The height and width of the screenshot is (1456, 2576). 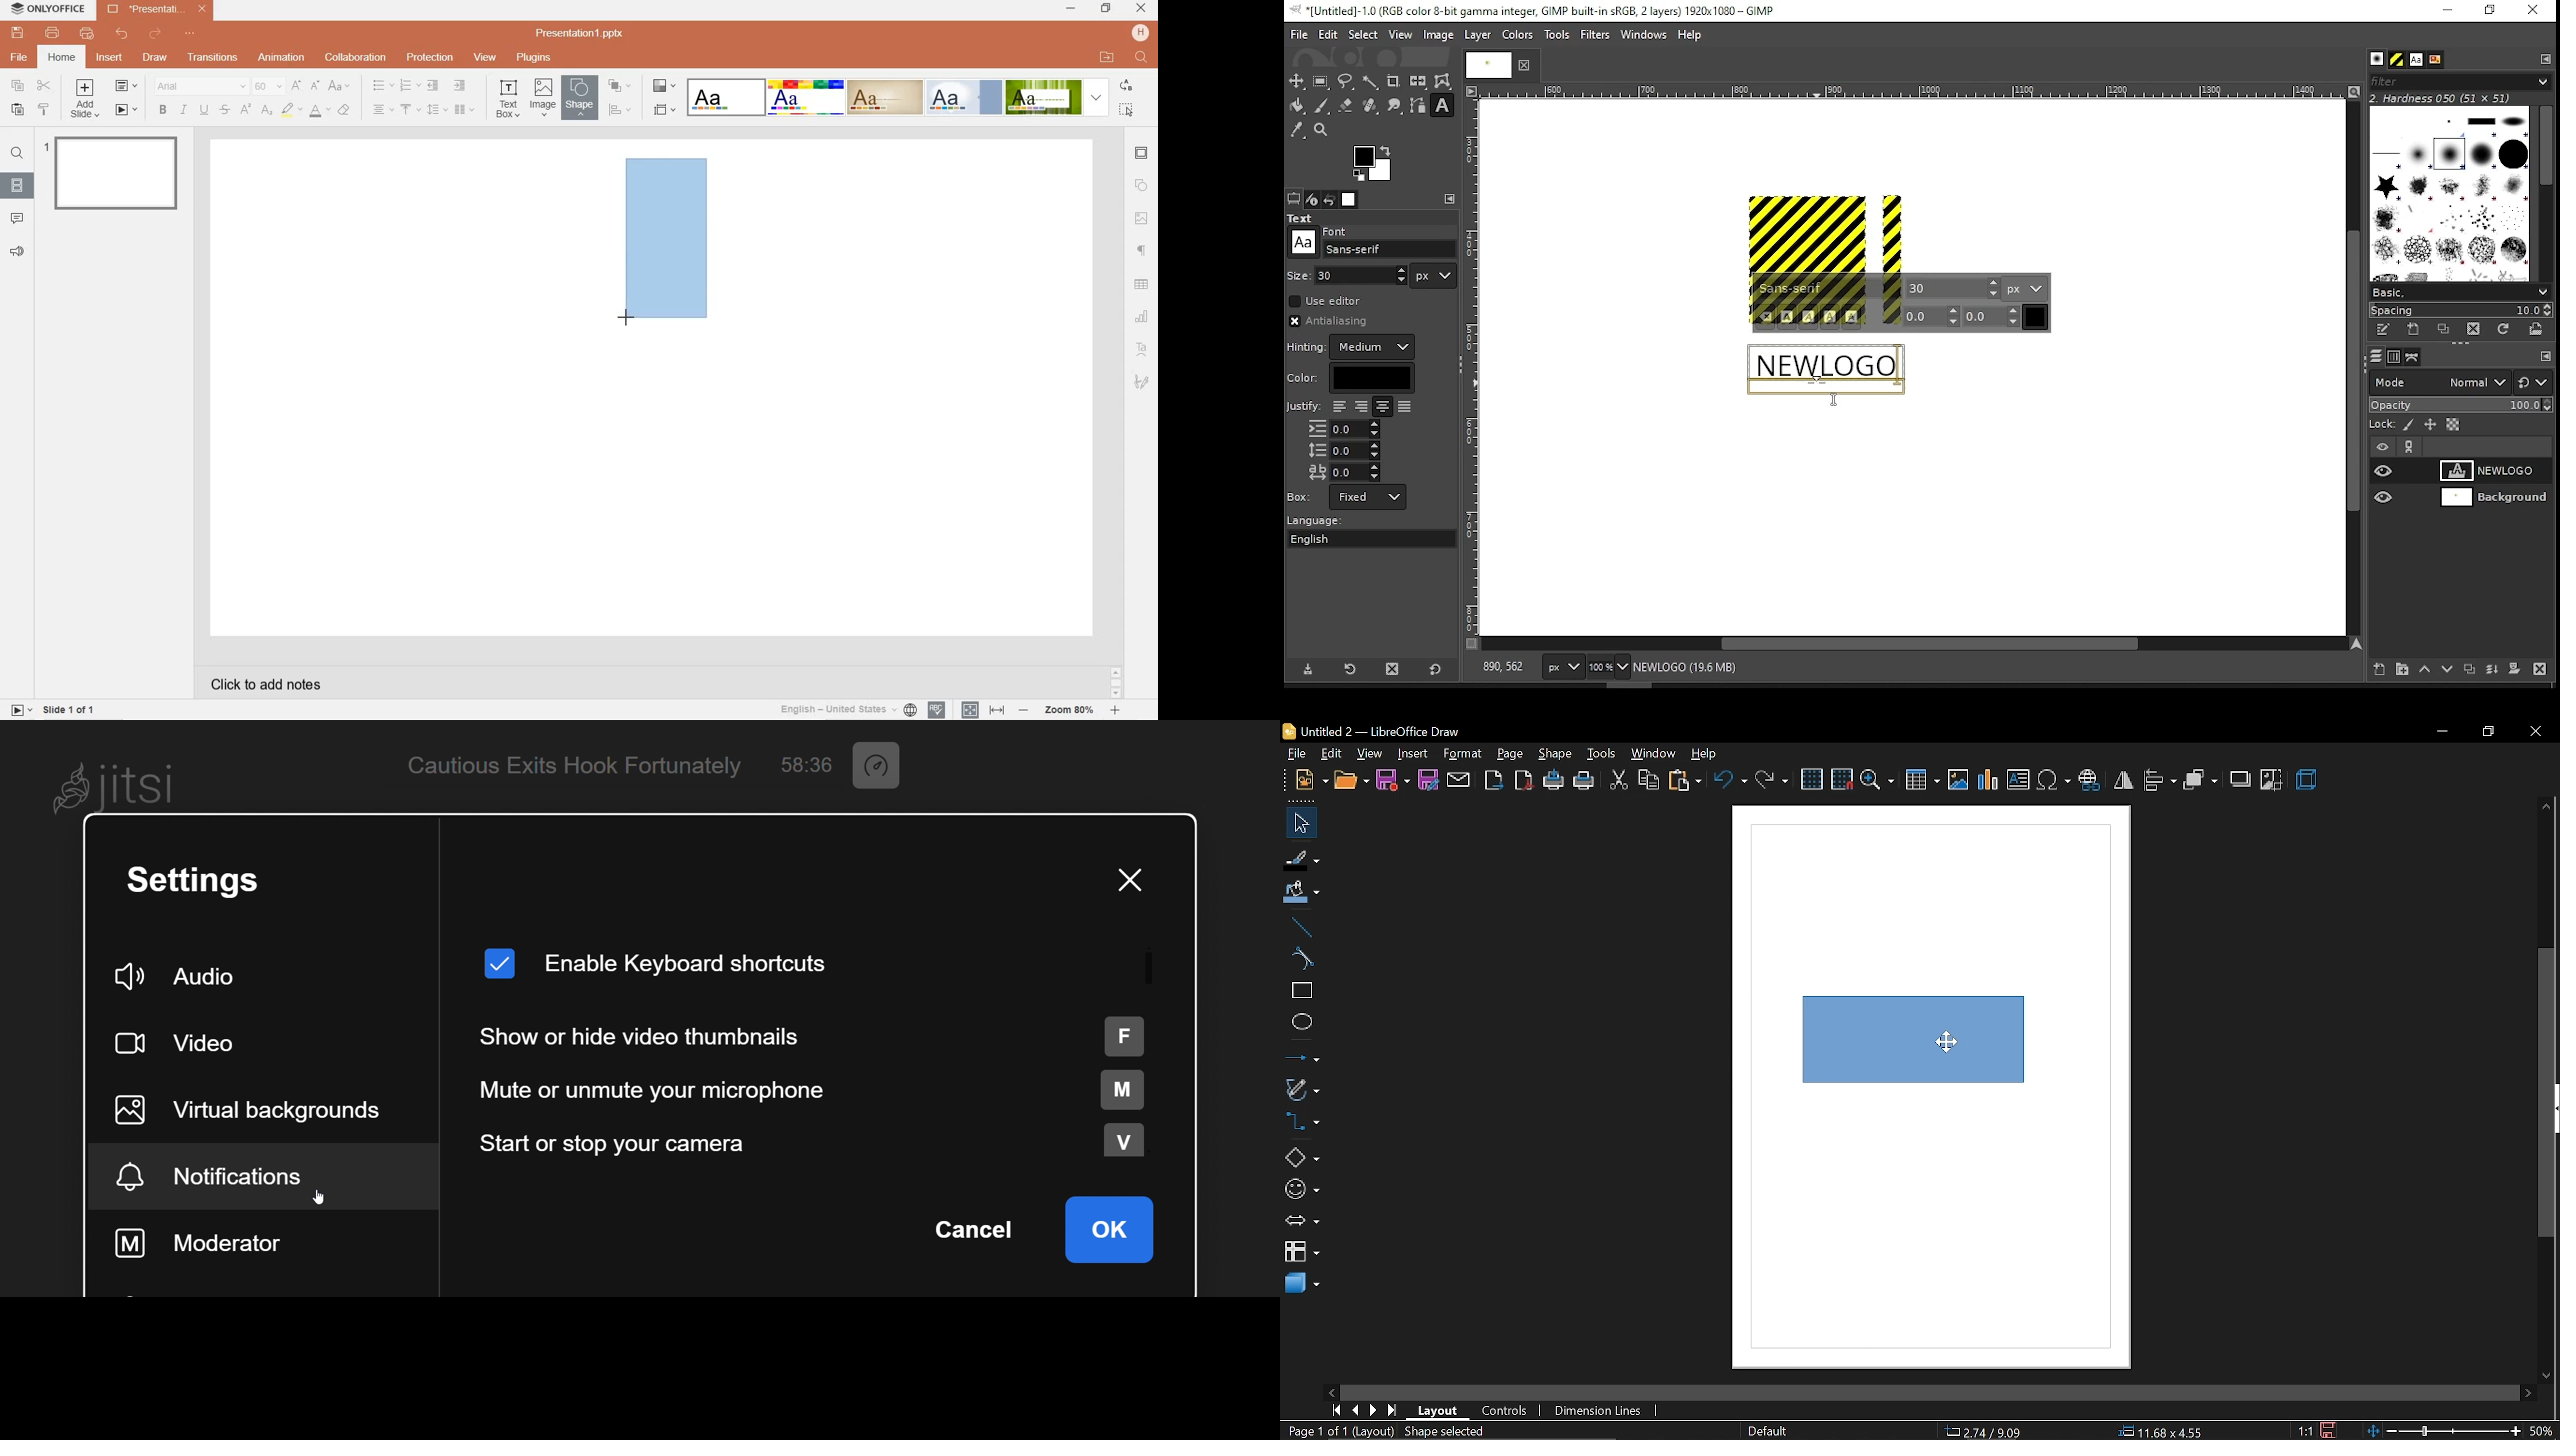 I want to click on feedback & support, so click(x=17, y=252).